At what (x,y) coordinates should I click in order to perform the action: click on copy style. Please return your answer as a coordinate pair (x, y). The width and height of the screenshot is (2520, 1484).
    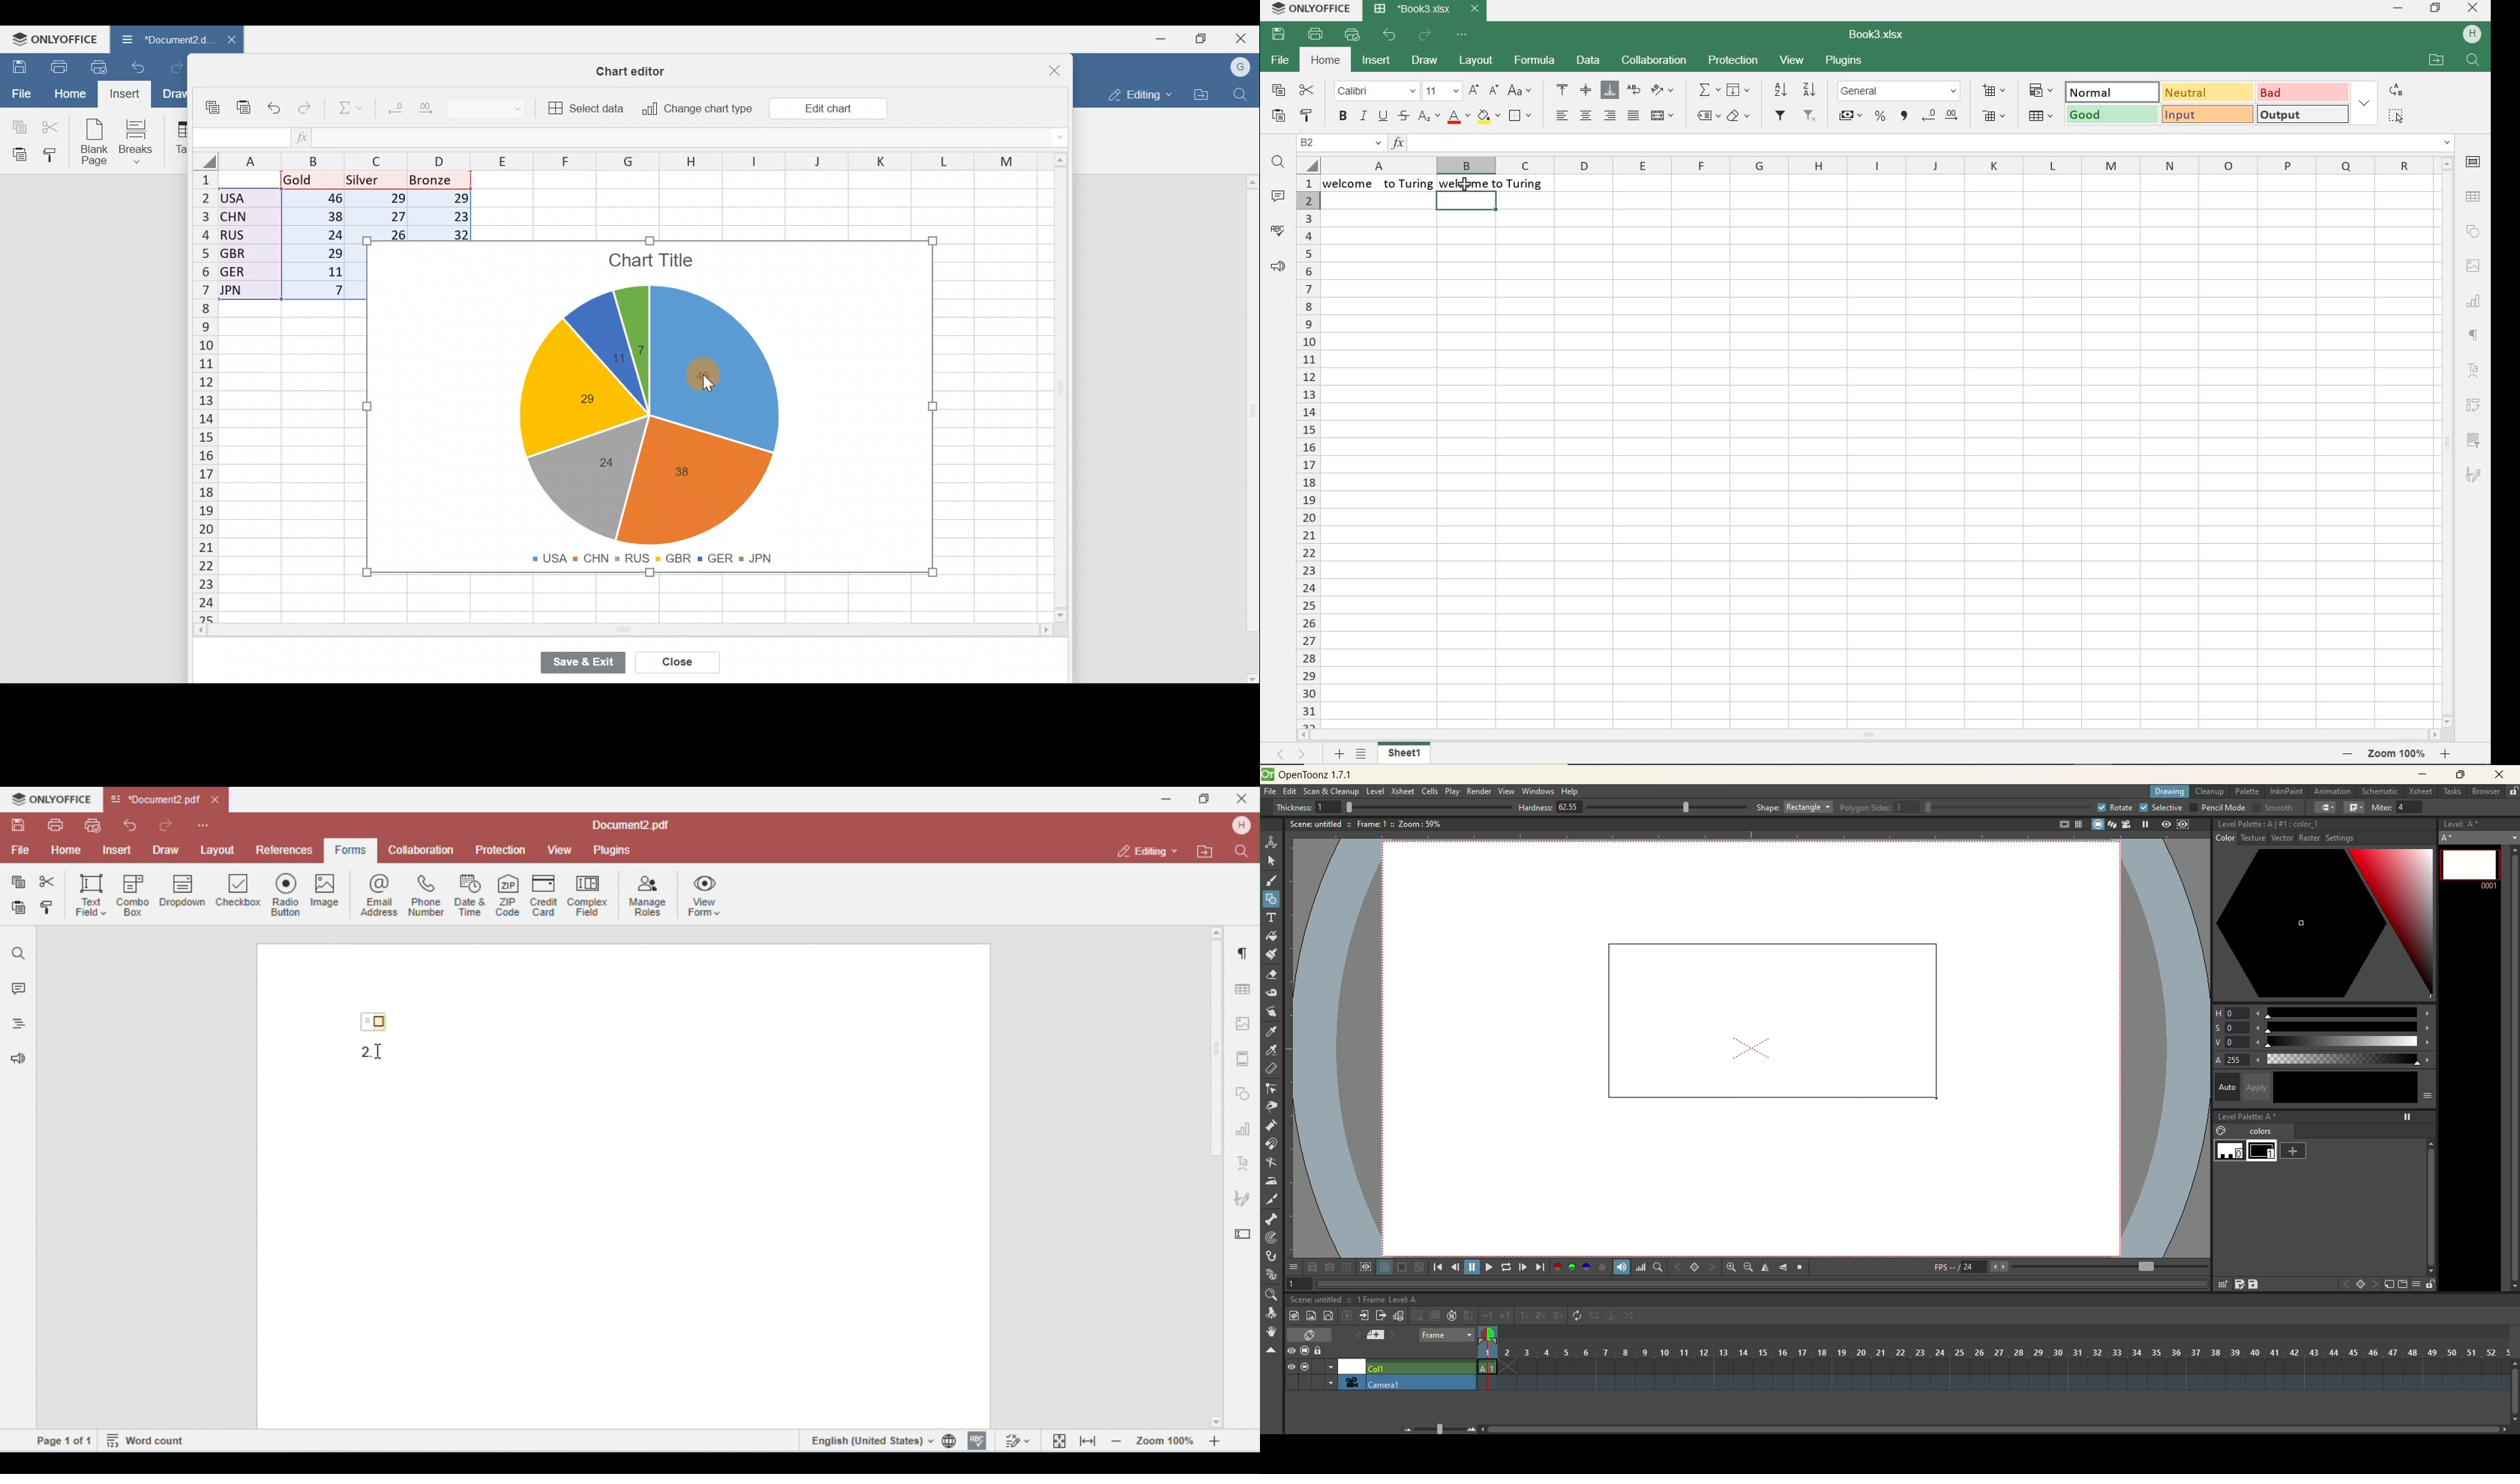
    Looking at the image, I should click on (1308, 117).